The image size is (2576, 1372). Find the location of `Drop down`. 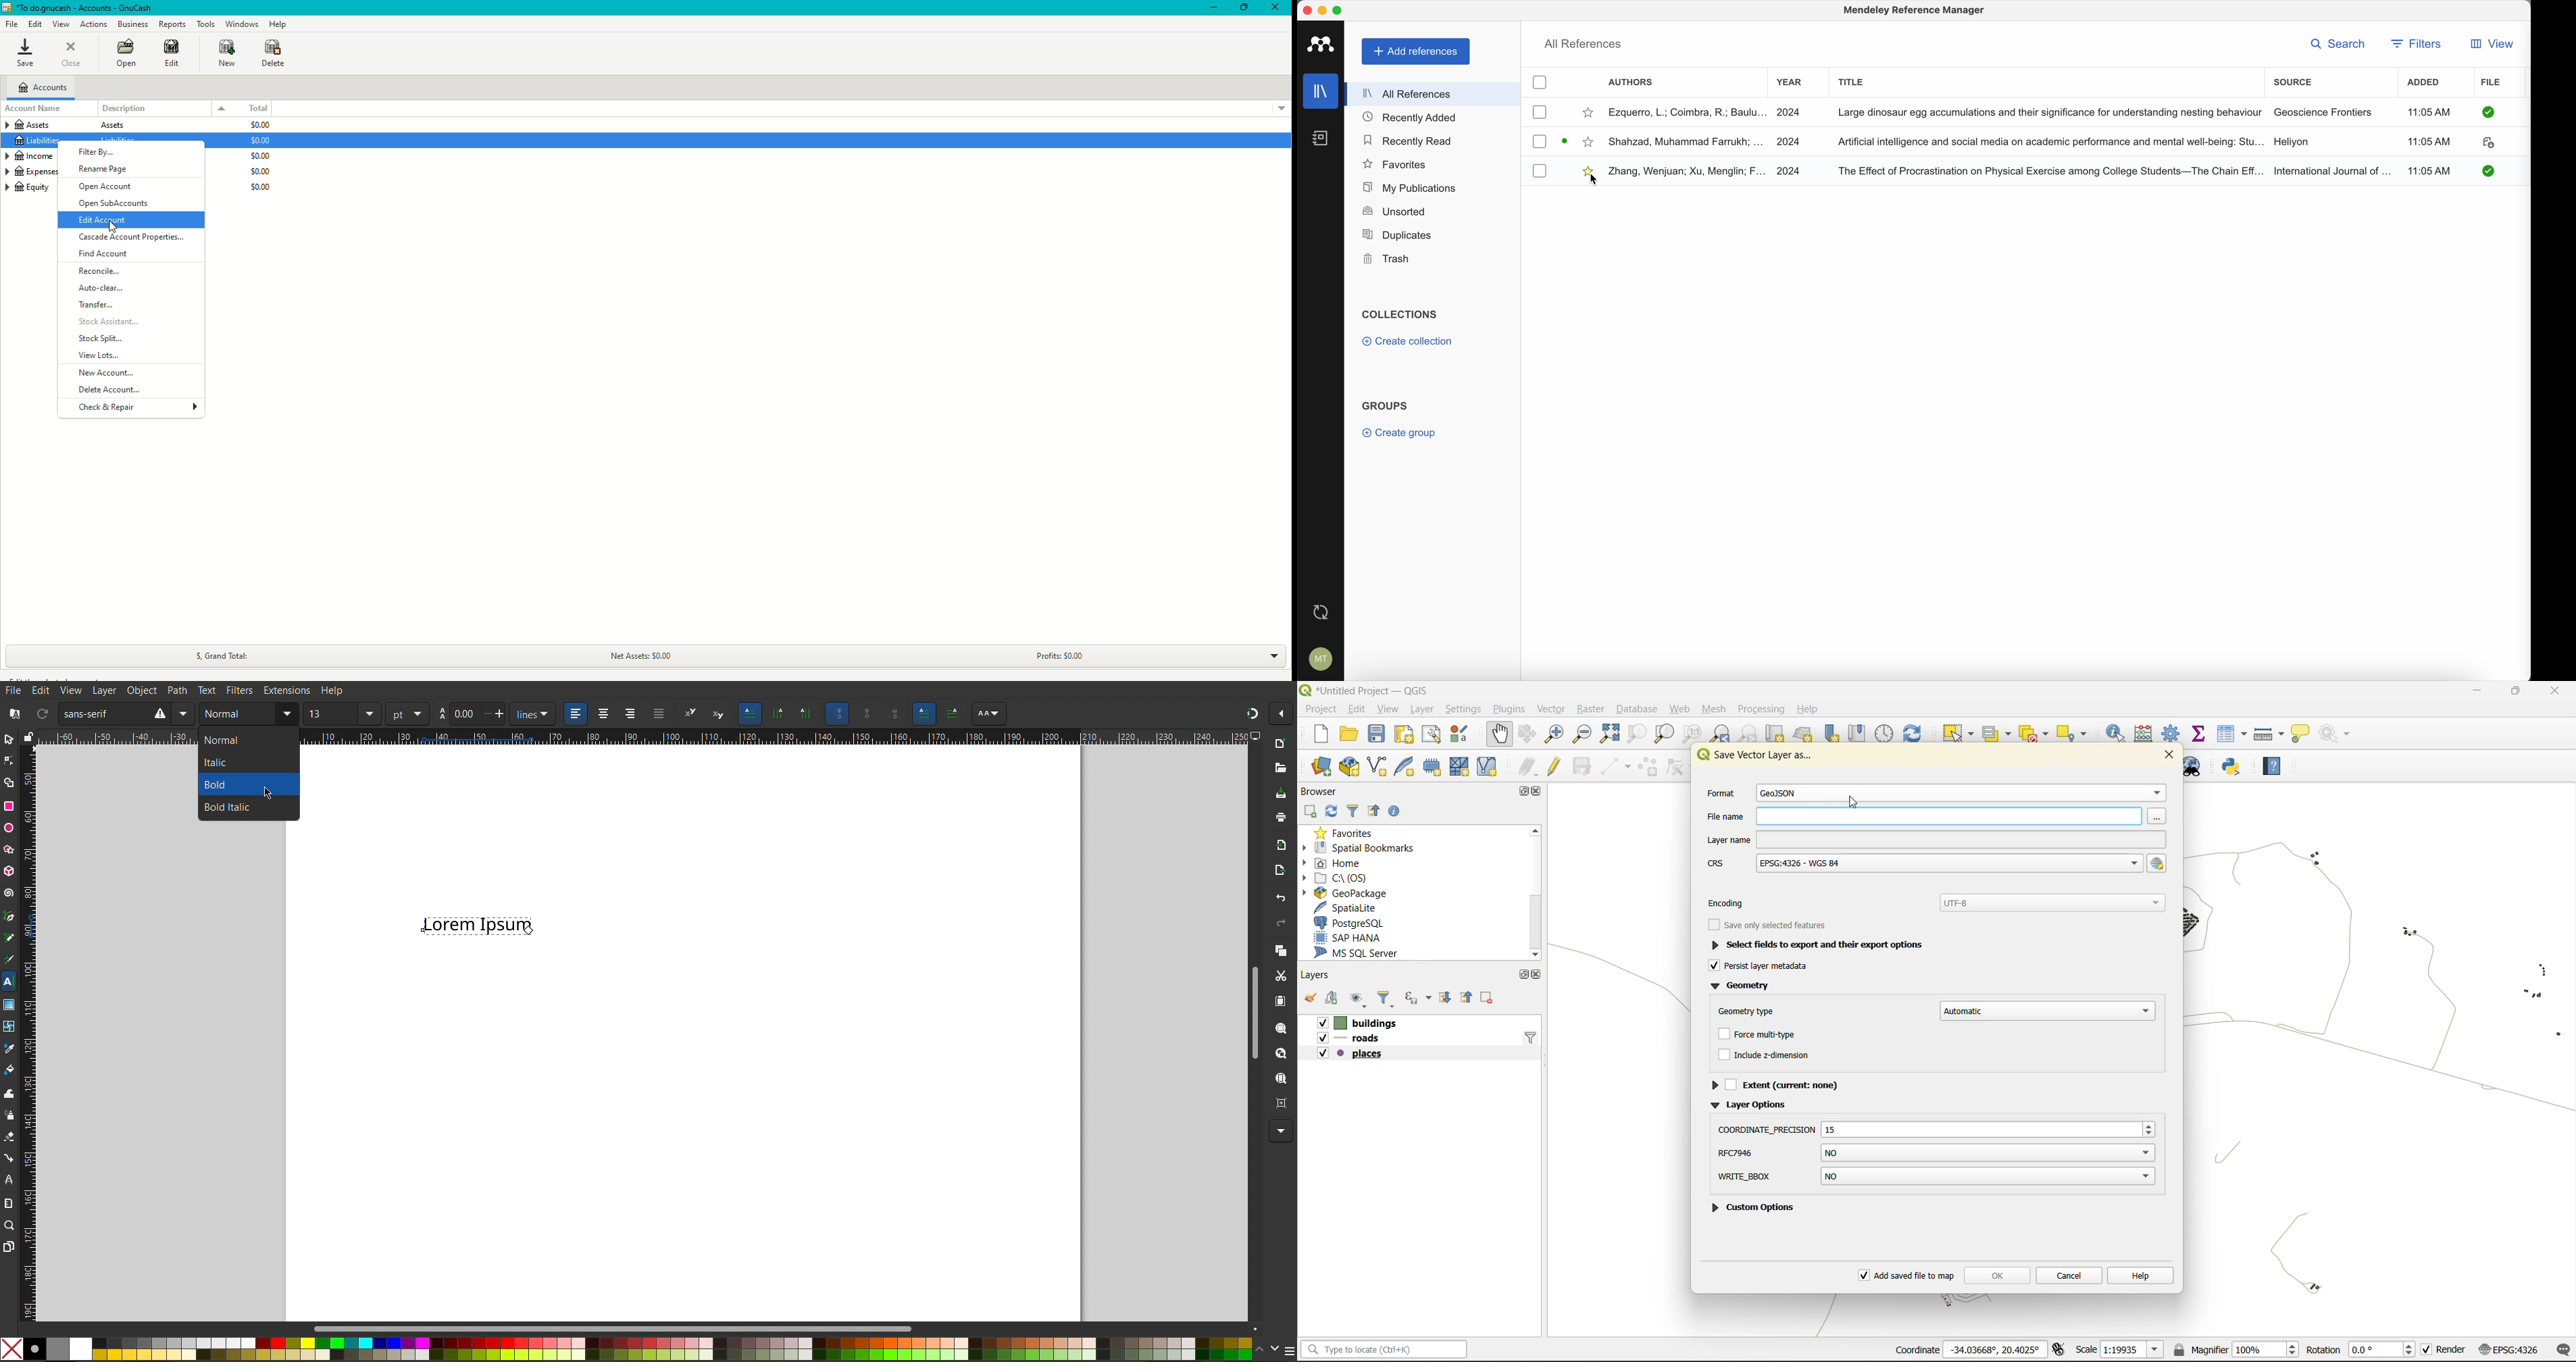

Drop down is located at coordinates (1278, 108).